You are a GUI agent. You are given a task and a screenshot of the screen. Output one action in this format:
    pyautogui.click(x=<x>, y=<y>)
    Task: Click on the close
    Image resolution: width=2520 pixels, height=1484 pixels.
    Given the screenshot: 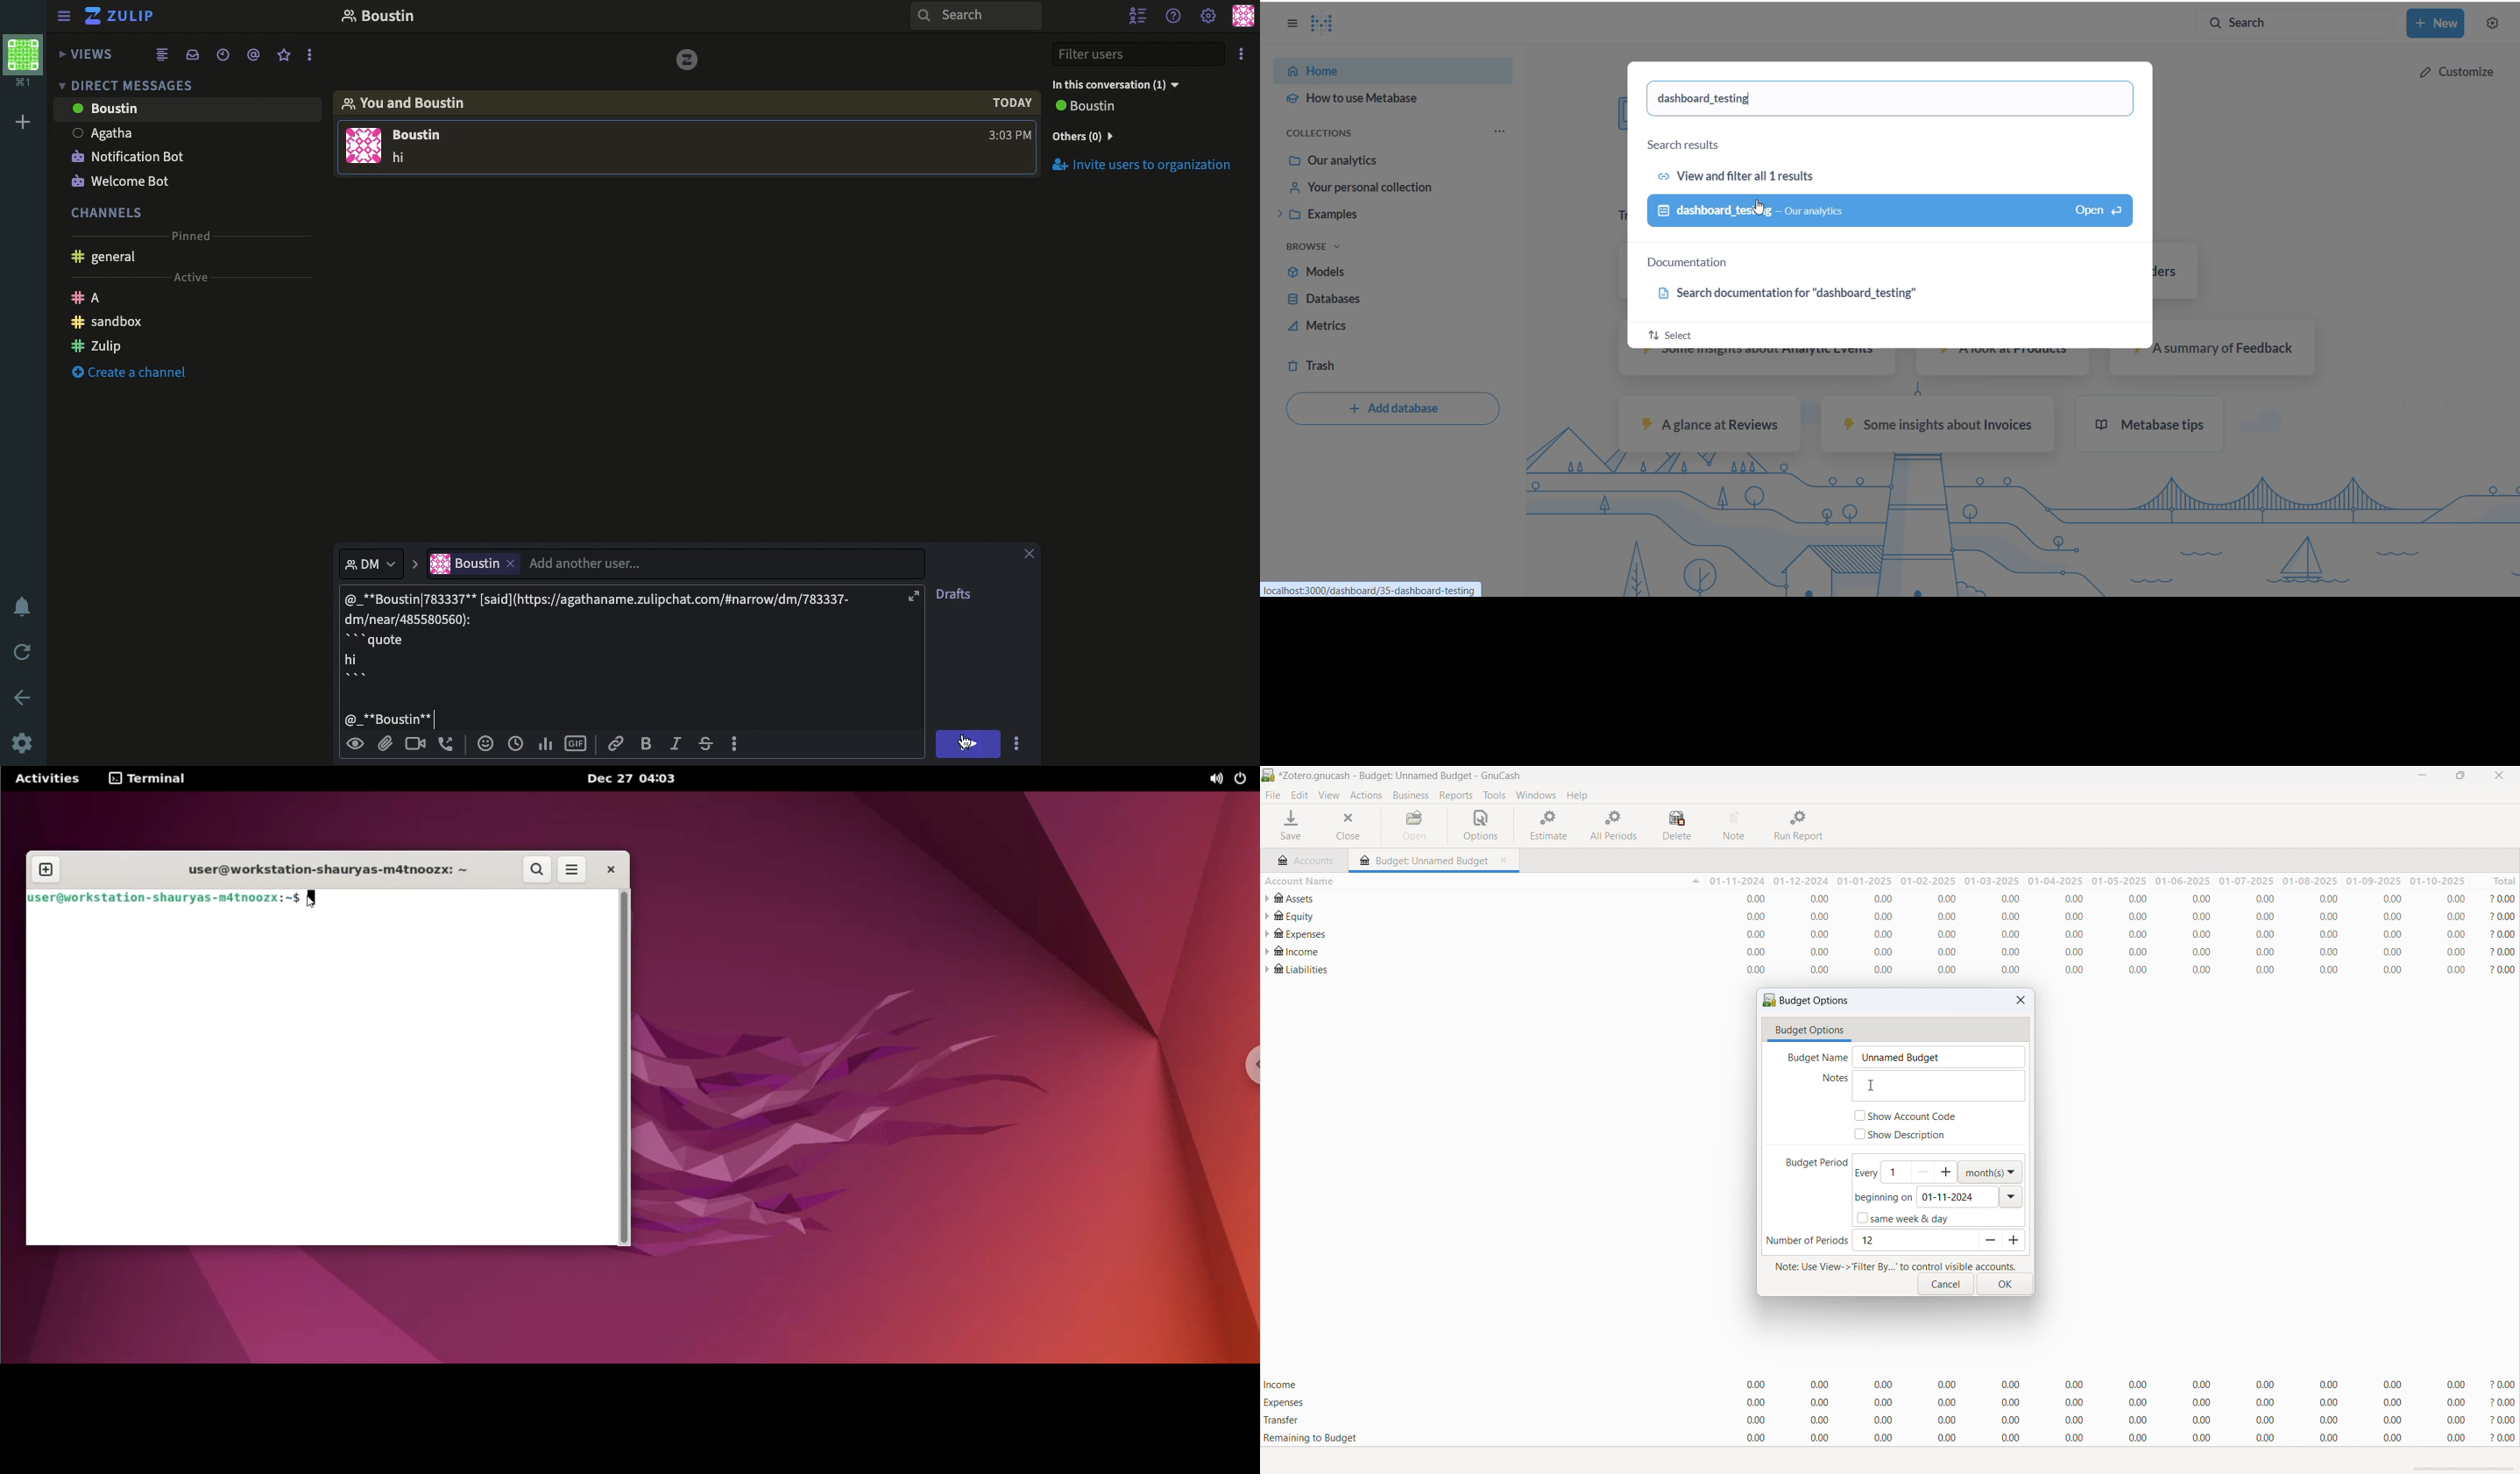 What is the action you would take?
    pyautogui.click(x=610, y=869)
    